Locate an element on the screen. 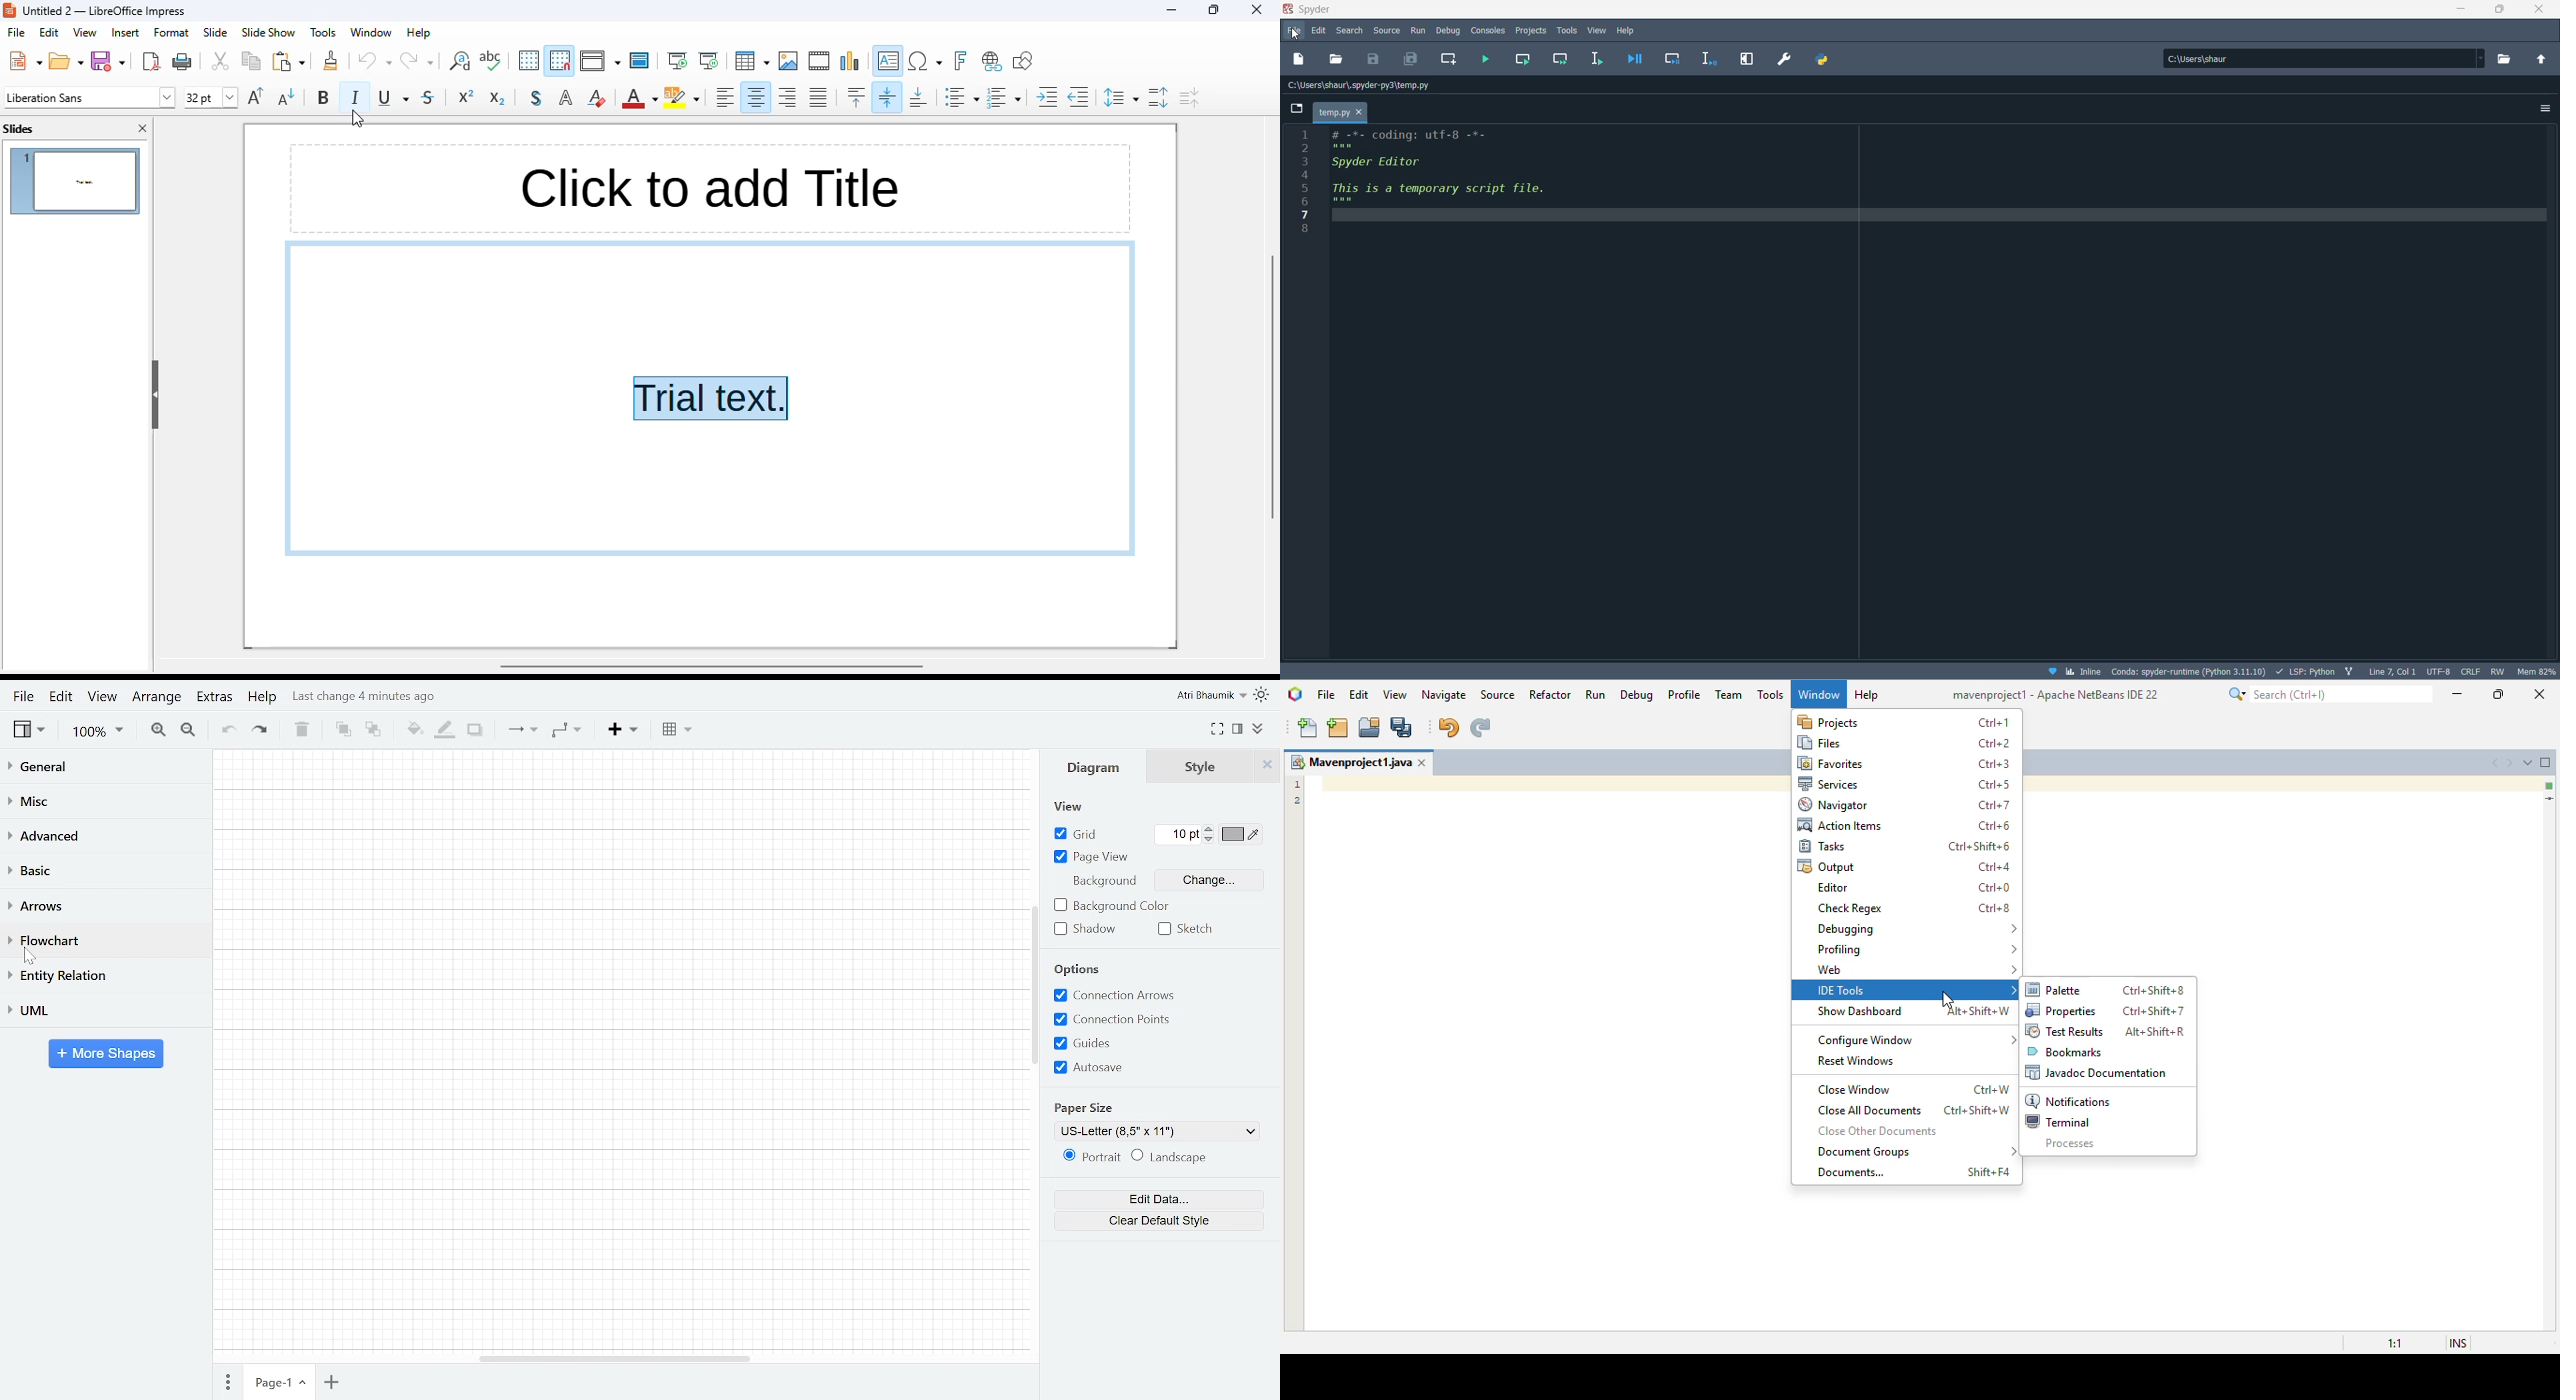 The width and height of the screenshot is (2576, 1400). horizontal scrollbar is located at coordinates (622, 1359).